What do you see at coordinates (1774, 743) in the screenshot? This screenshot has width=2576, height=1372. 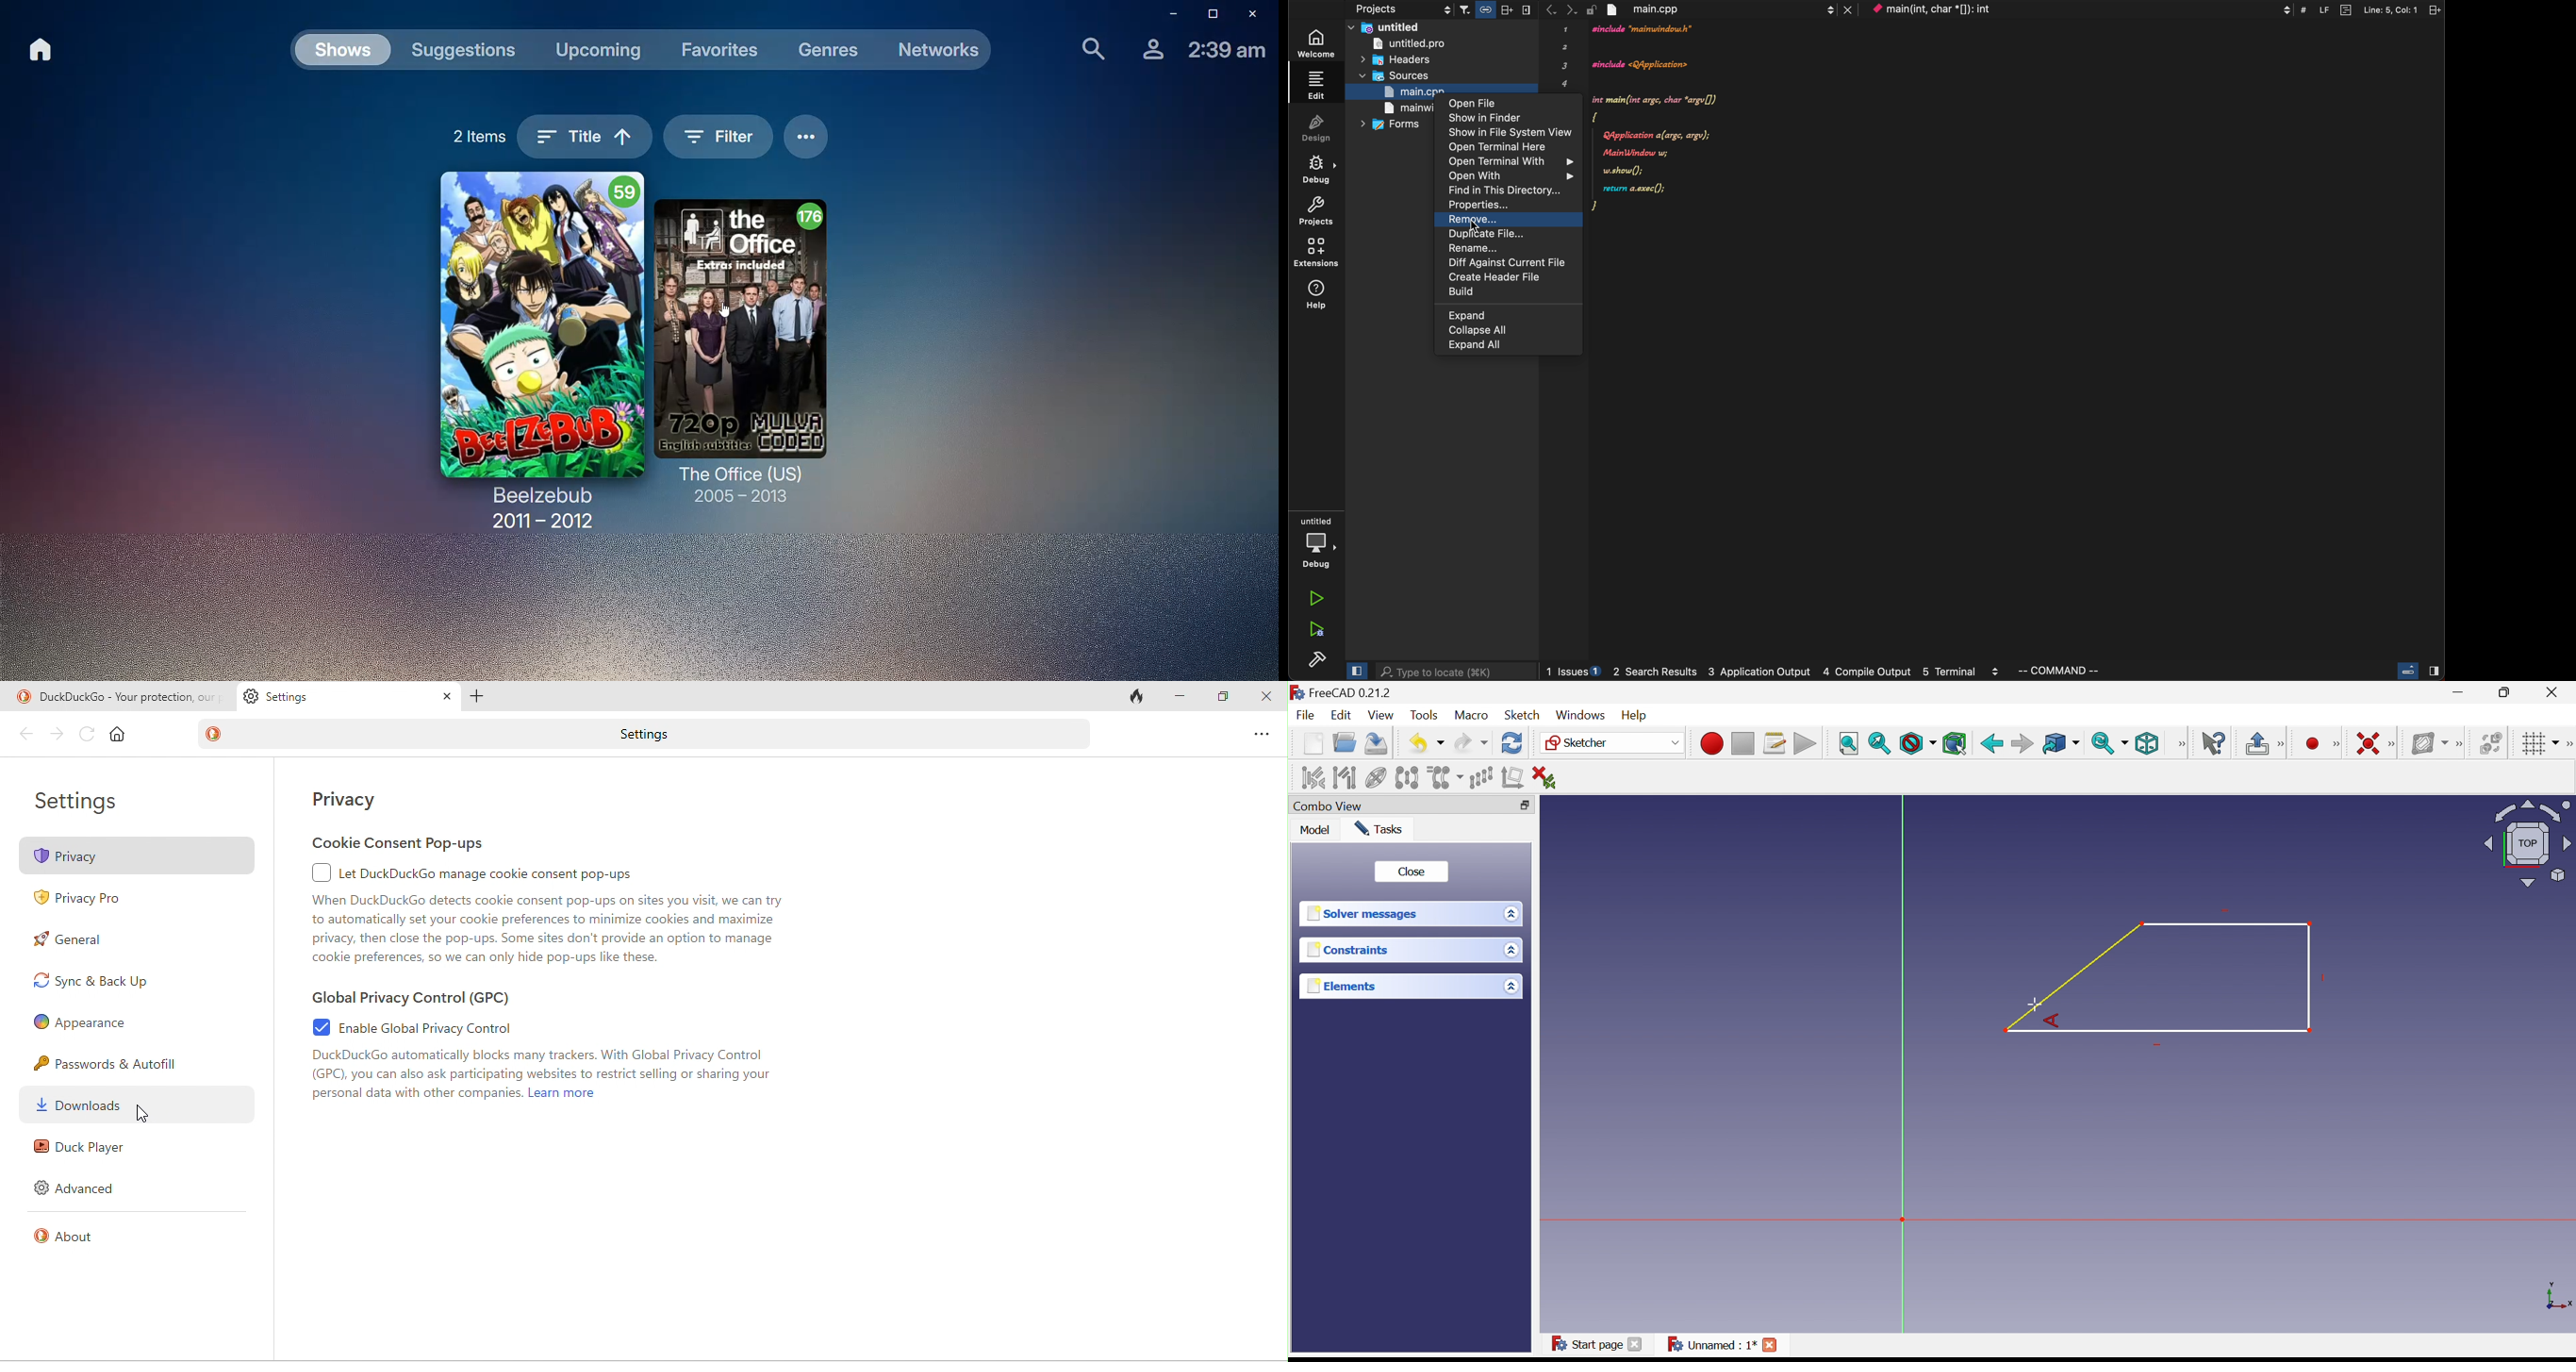 I see `Macros ...` at bounding box center [1774, 743].